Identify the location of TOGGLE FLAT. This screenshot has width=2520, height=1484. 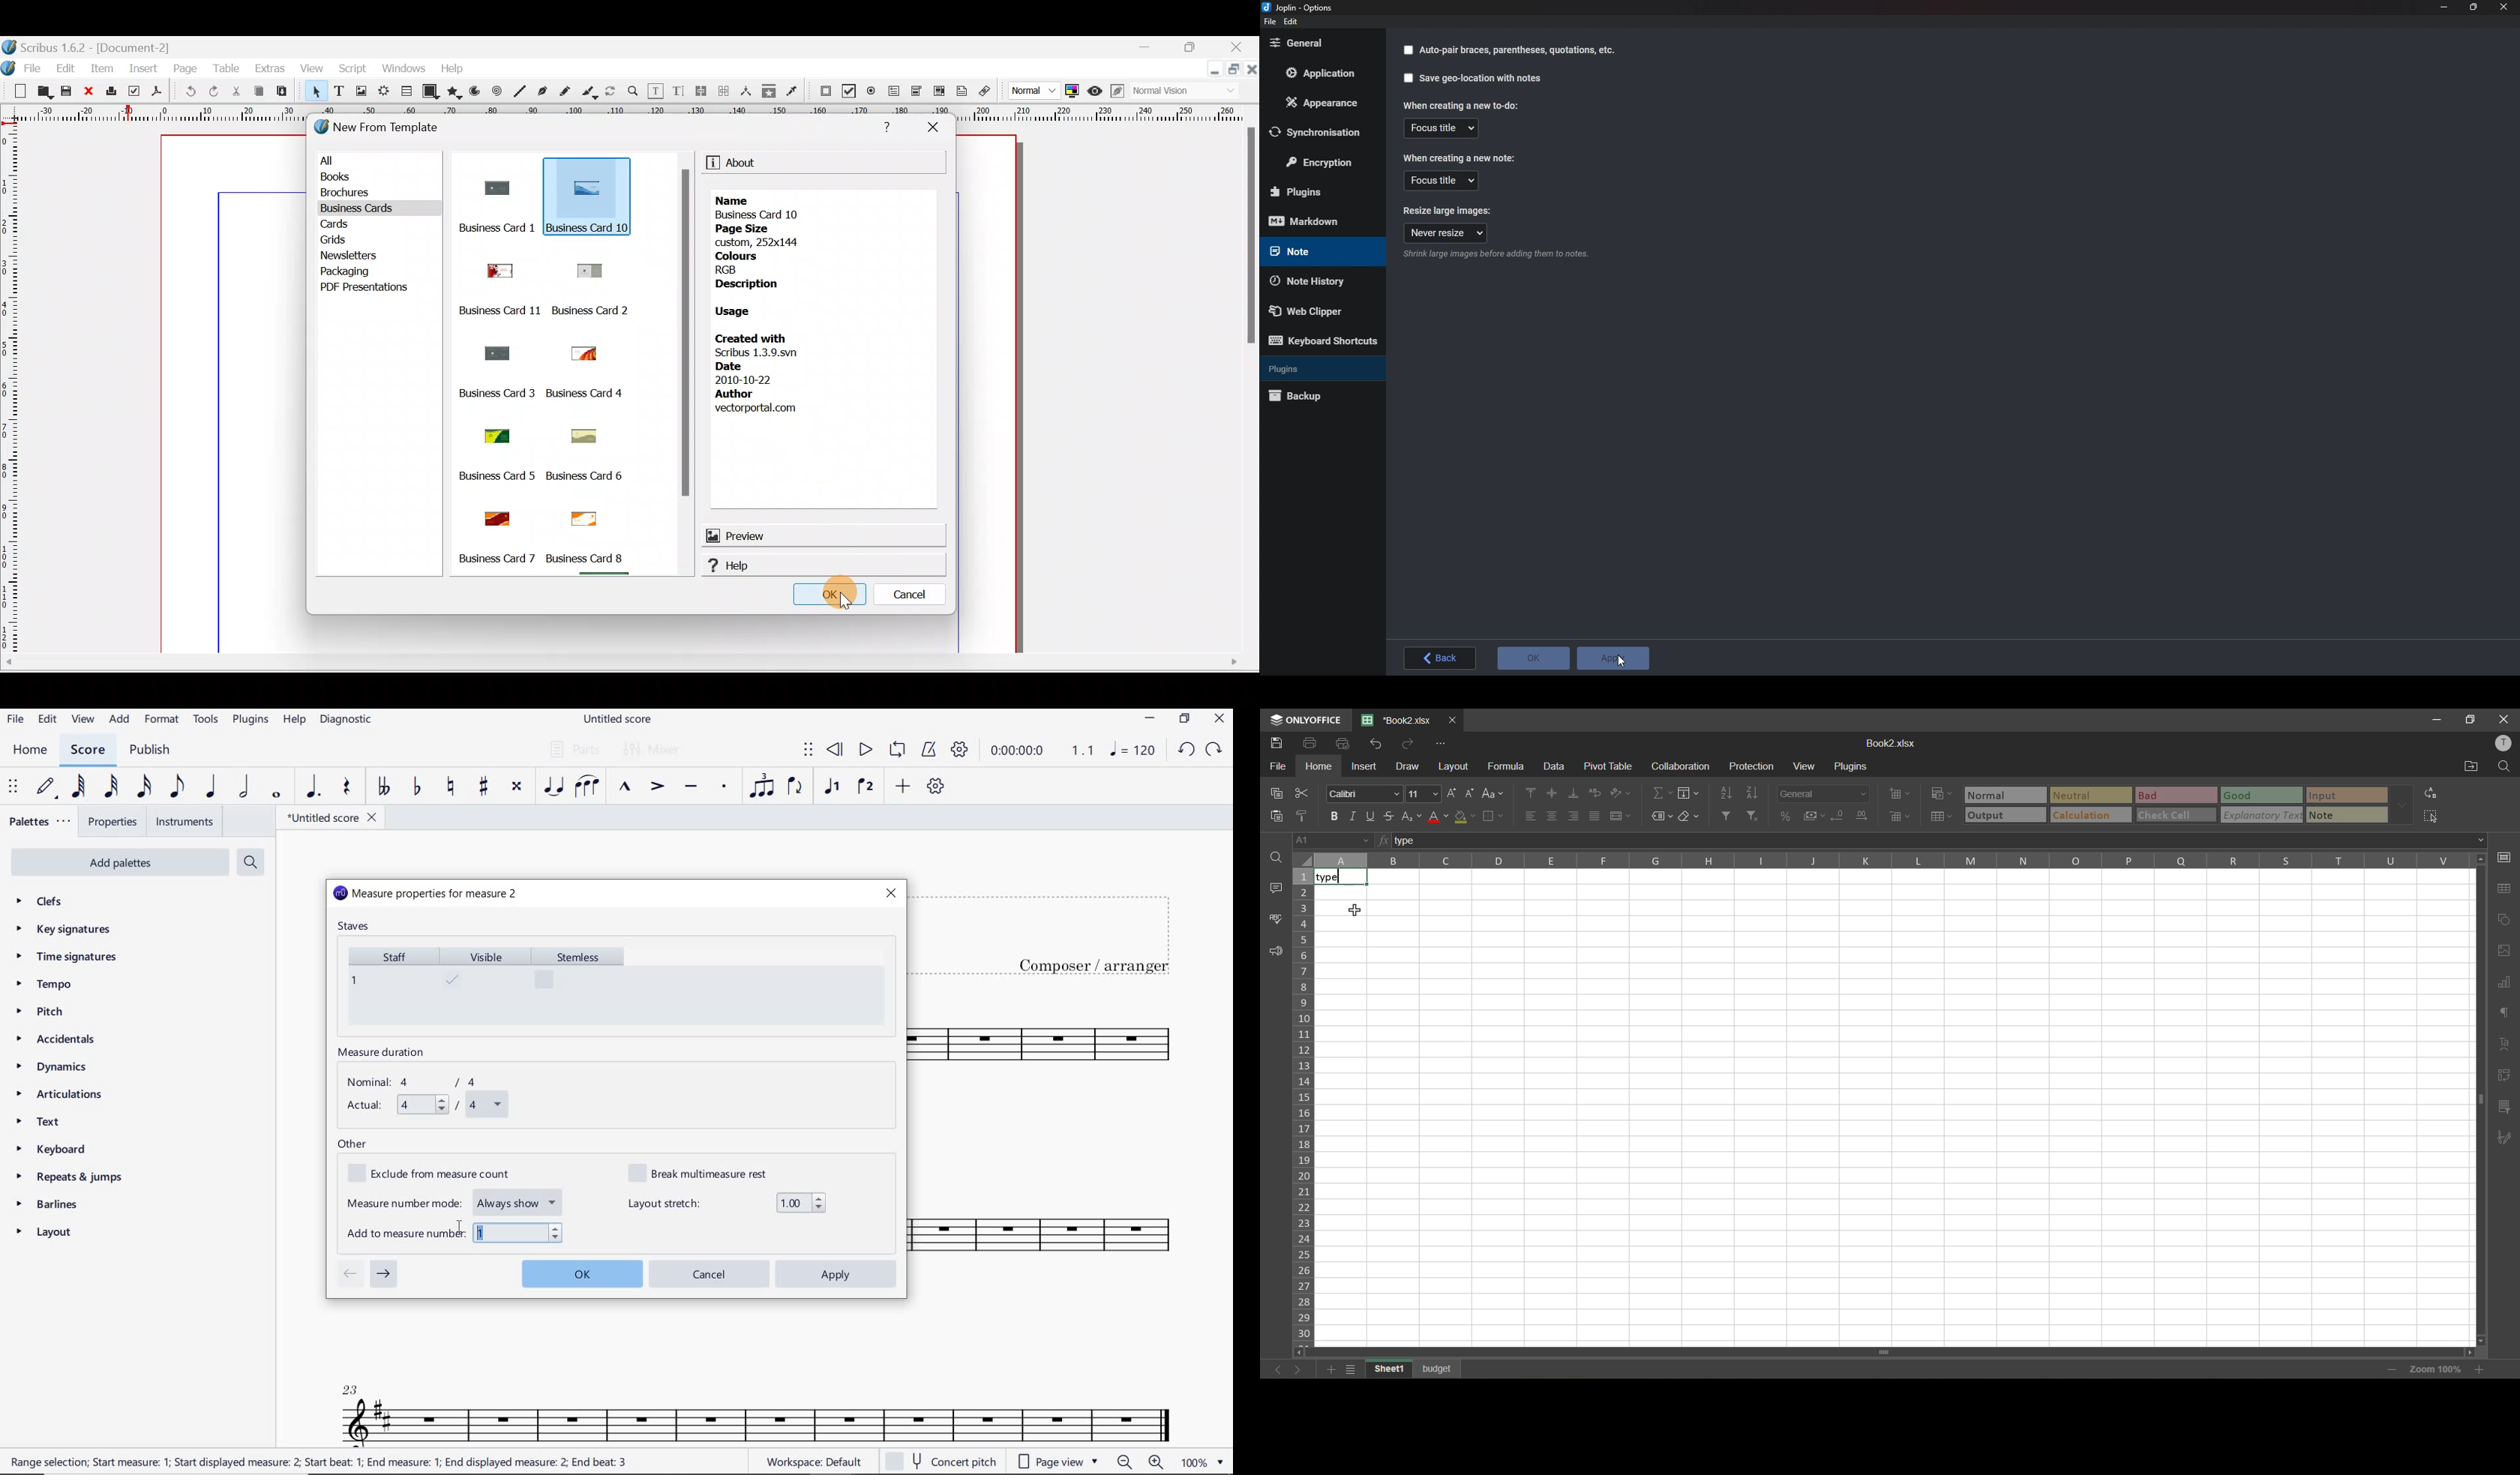
(418, 788).